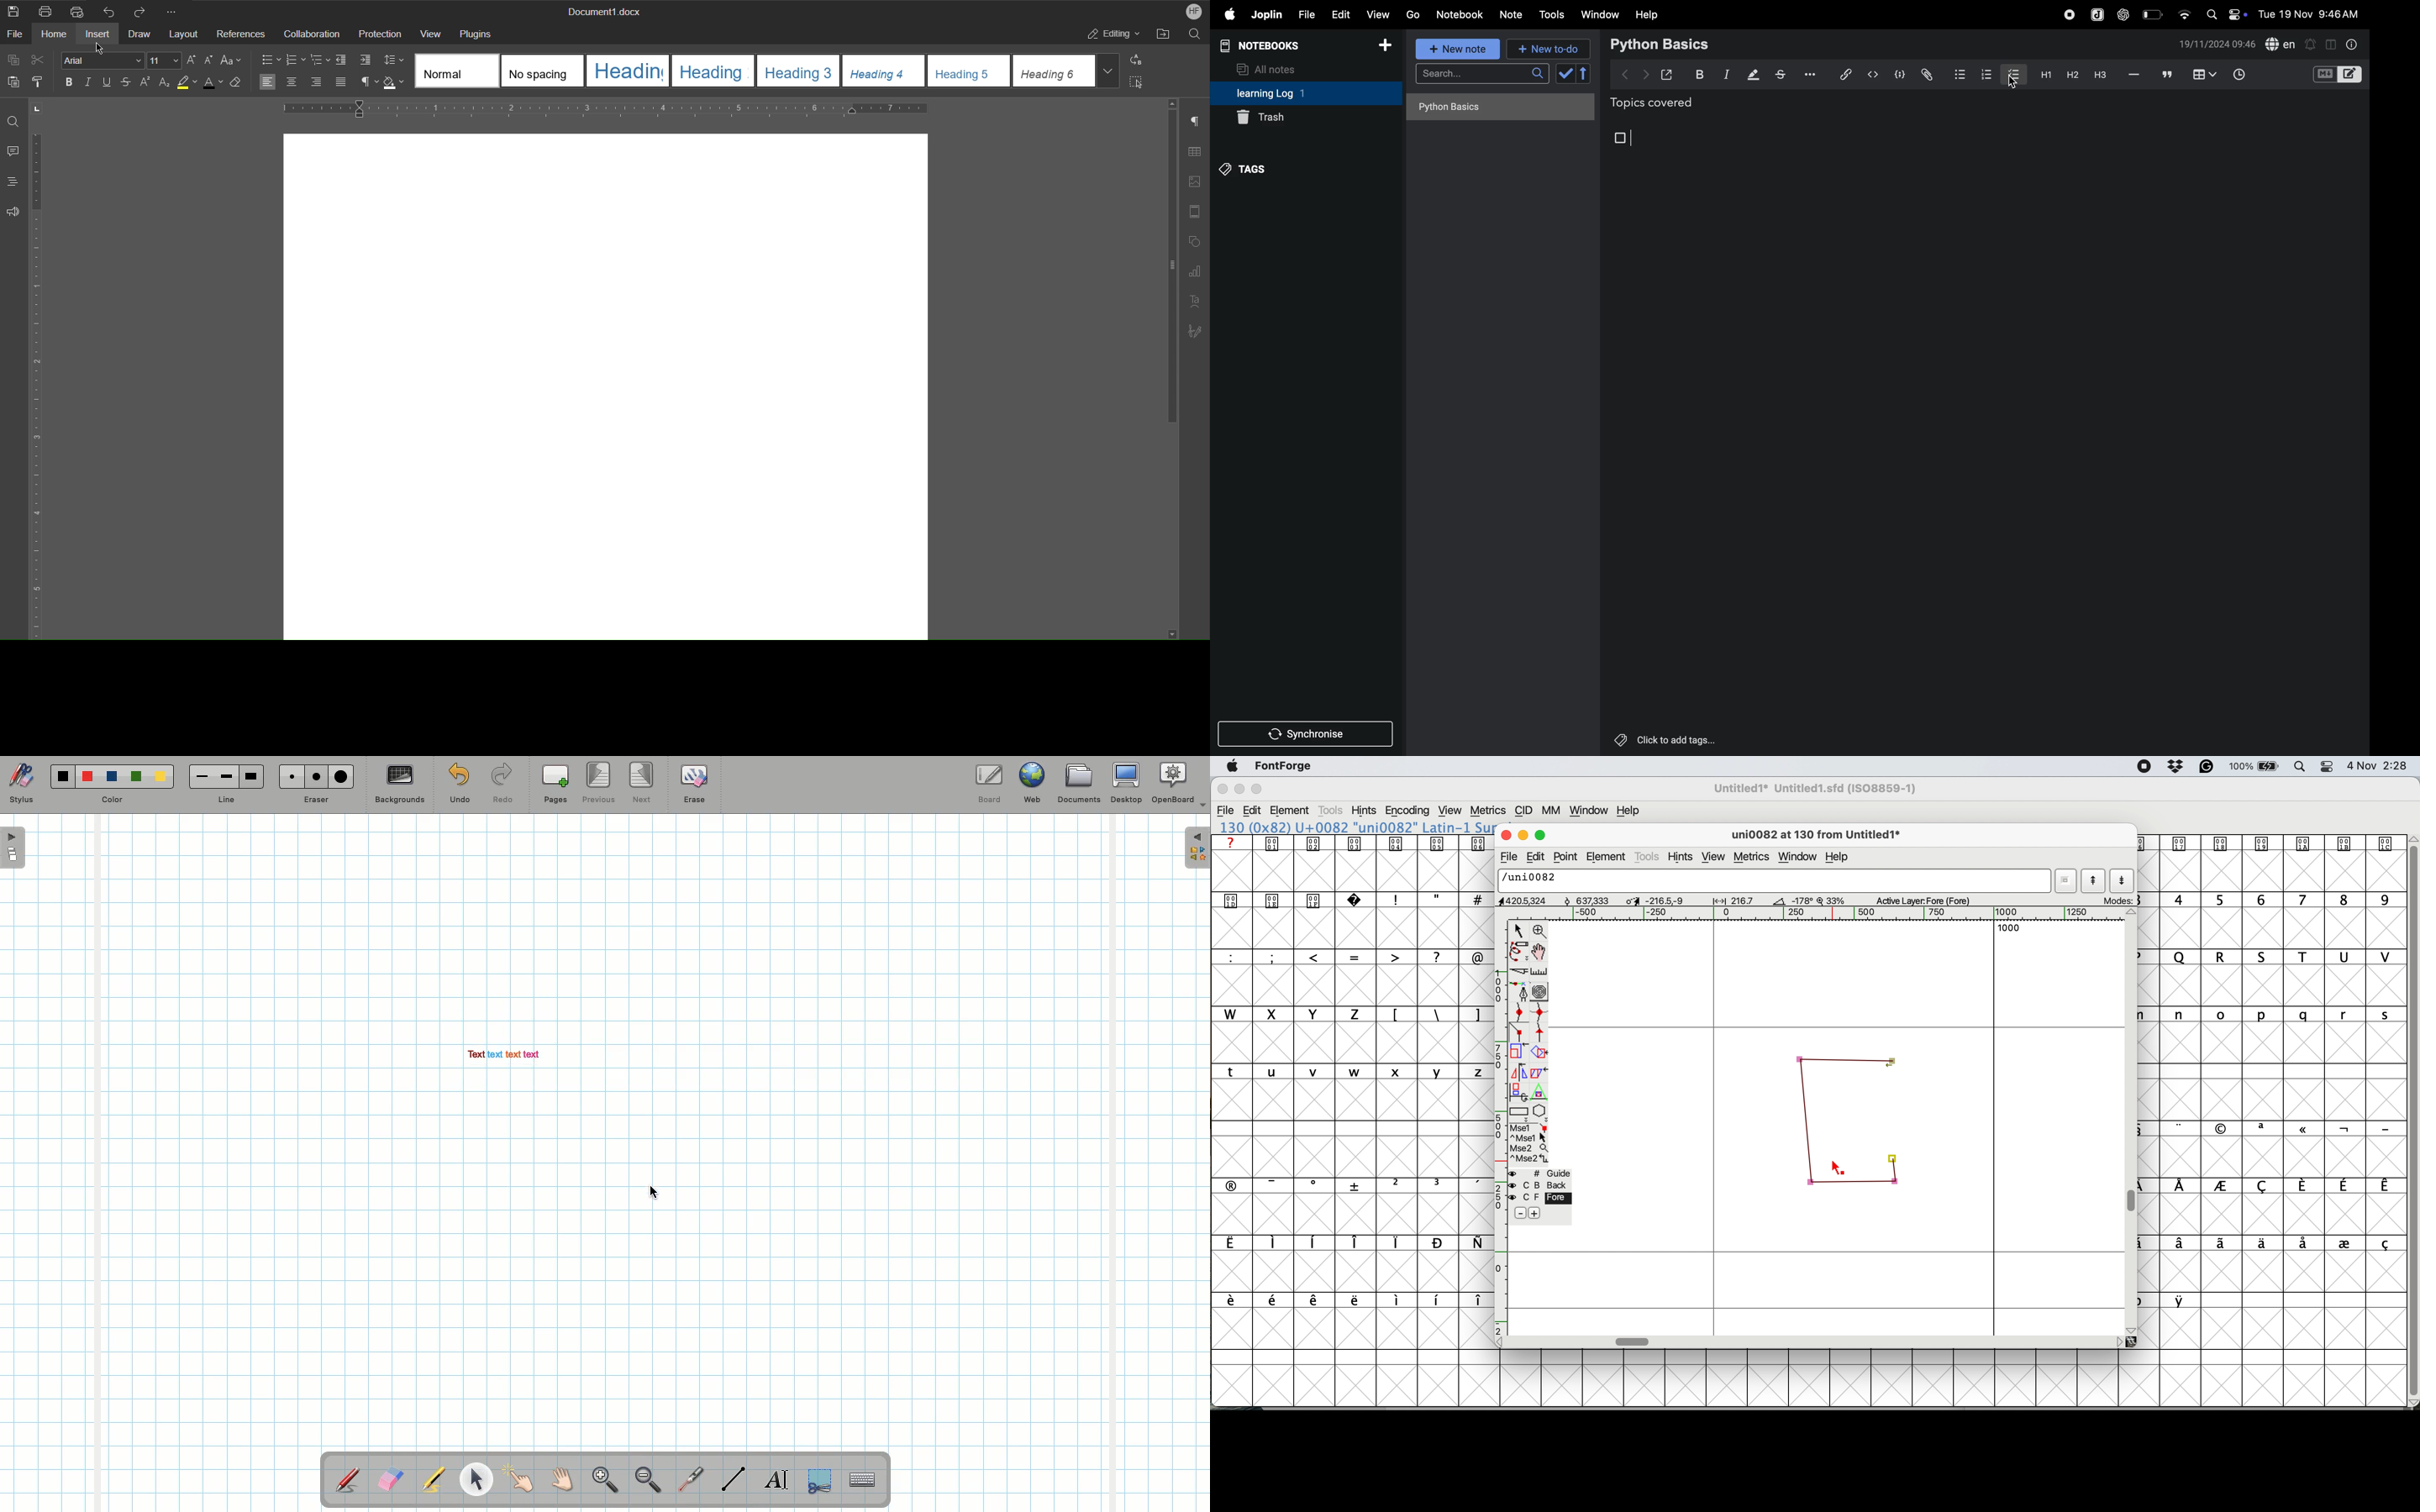  What do you see at coordinates (1958, 74) in the screenshot?
I see `bullet list` at bounding box center [1958, 74].